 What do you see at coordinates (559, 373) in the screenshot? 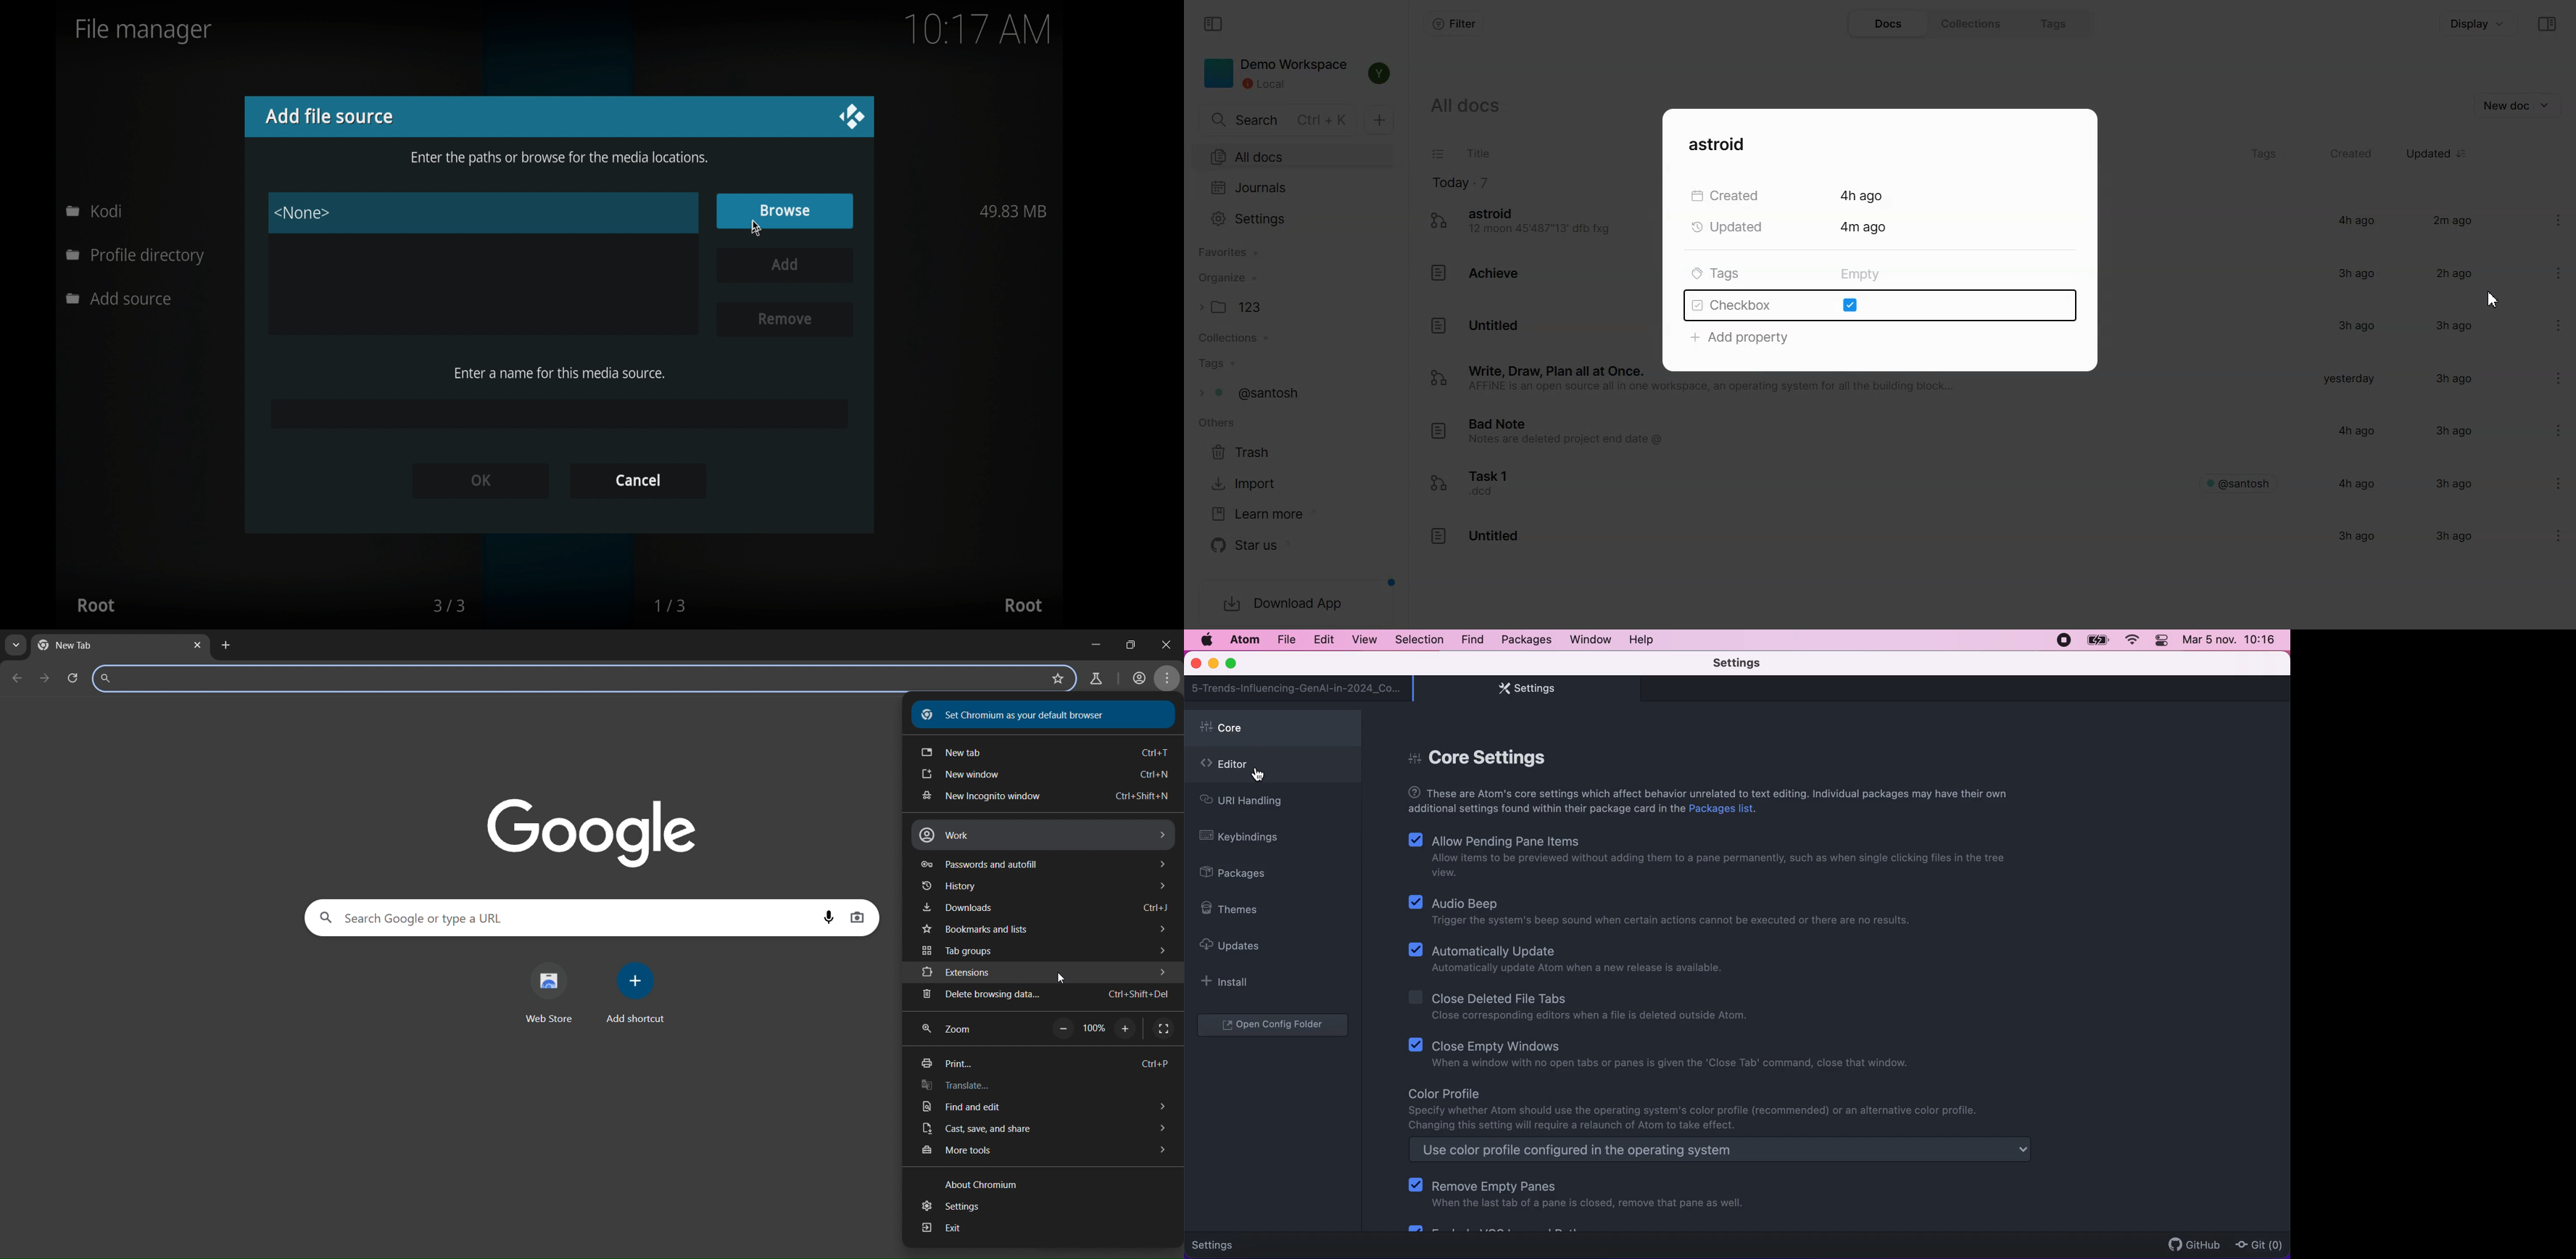
I see `enter a name for this media source` at bounding box center [559, 373].